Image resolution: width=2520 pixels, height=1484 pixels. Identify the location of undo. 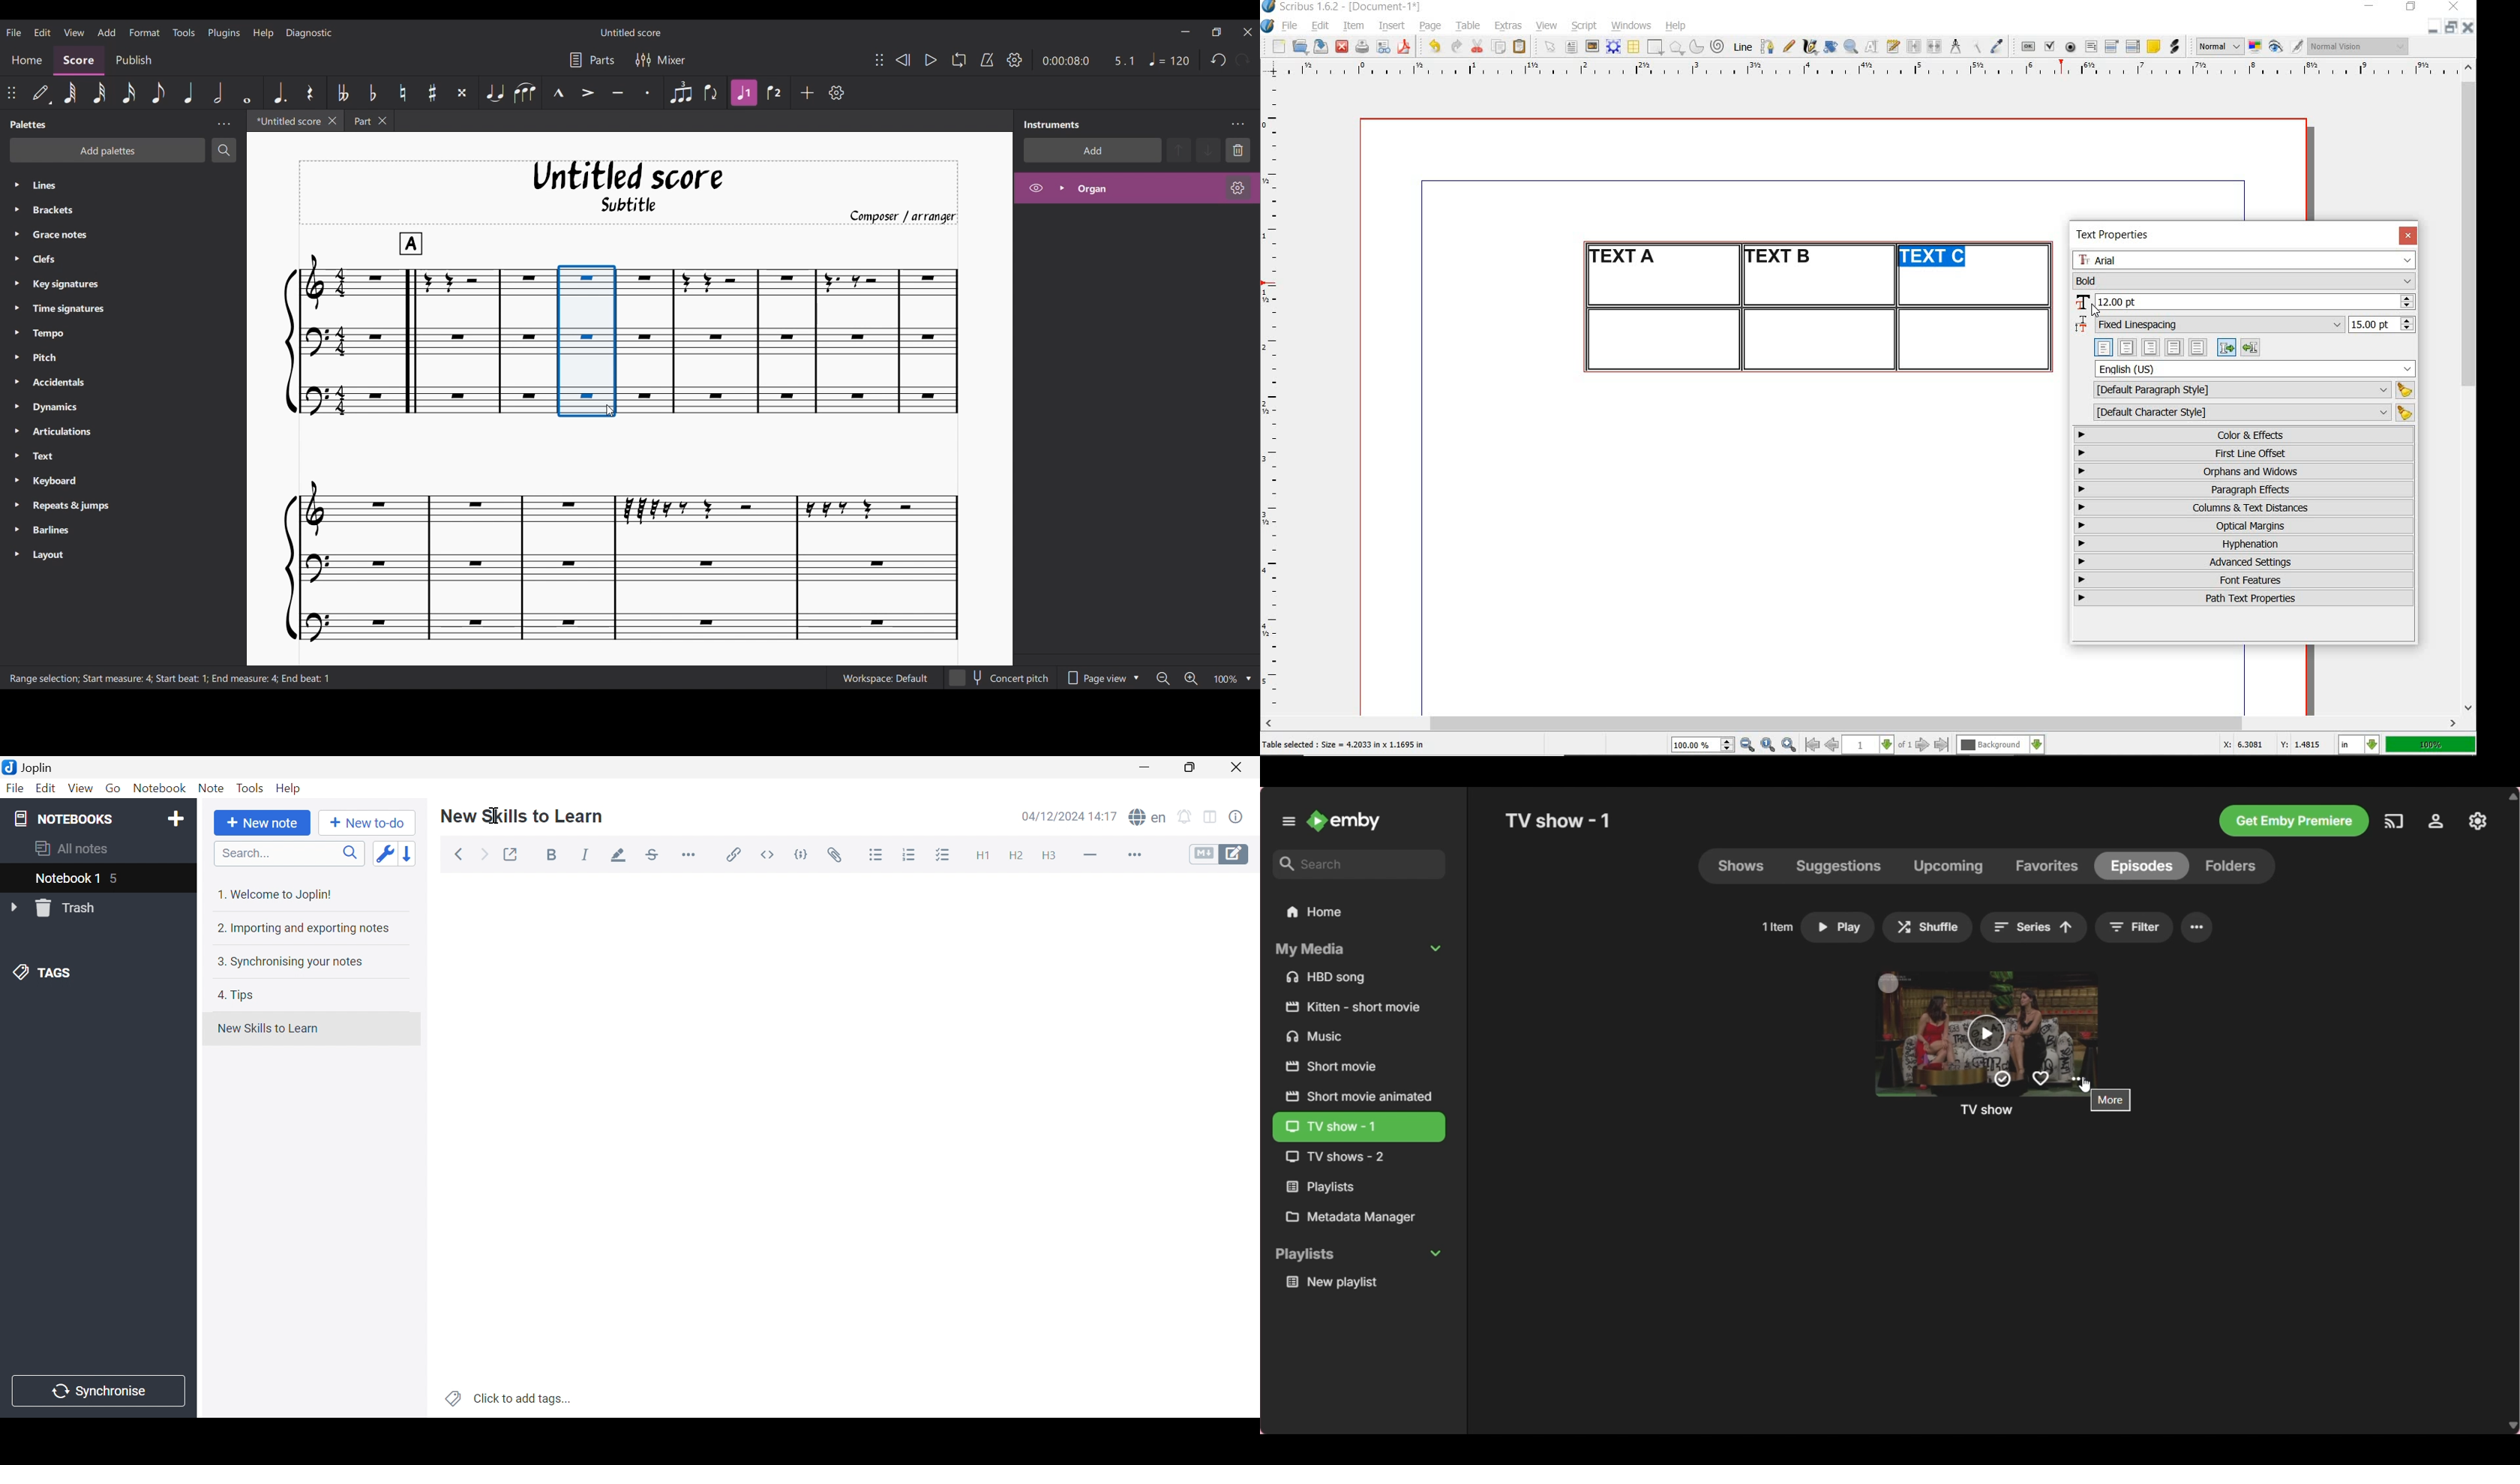
(1434, 46).